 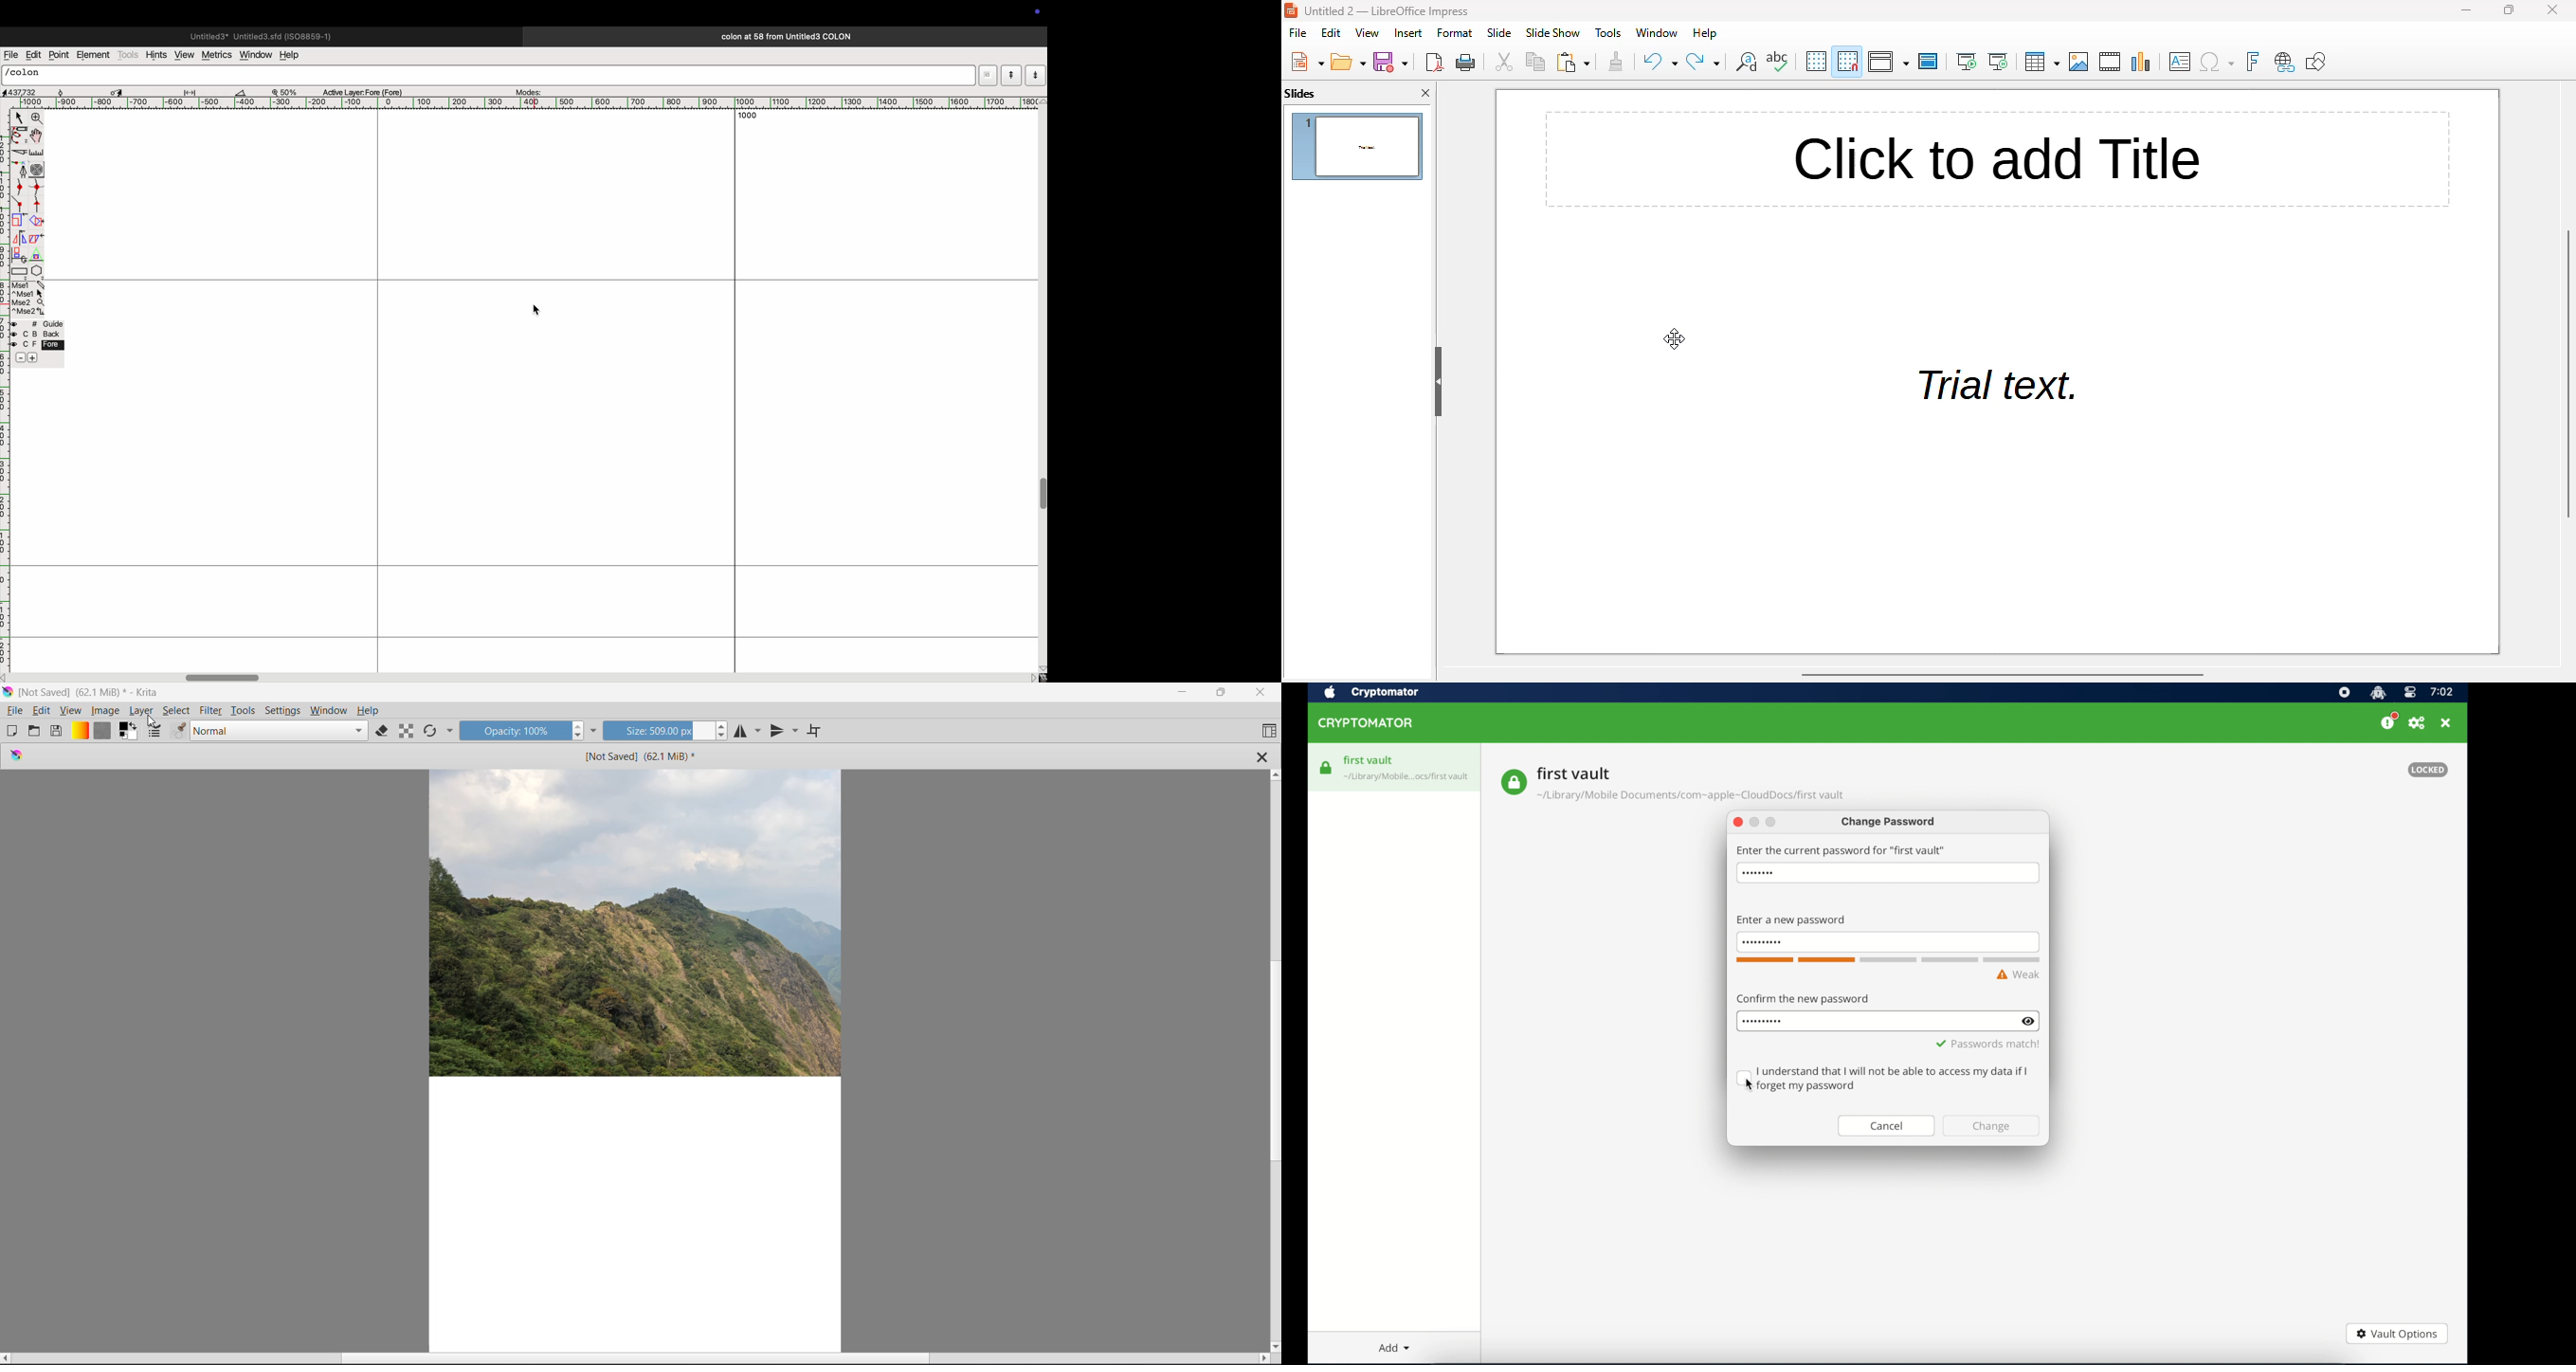 I want to click on Save, so click(x=57, y=731).